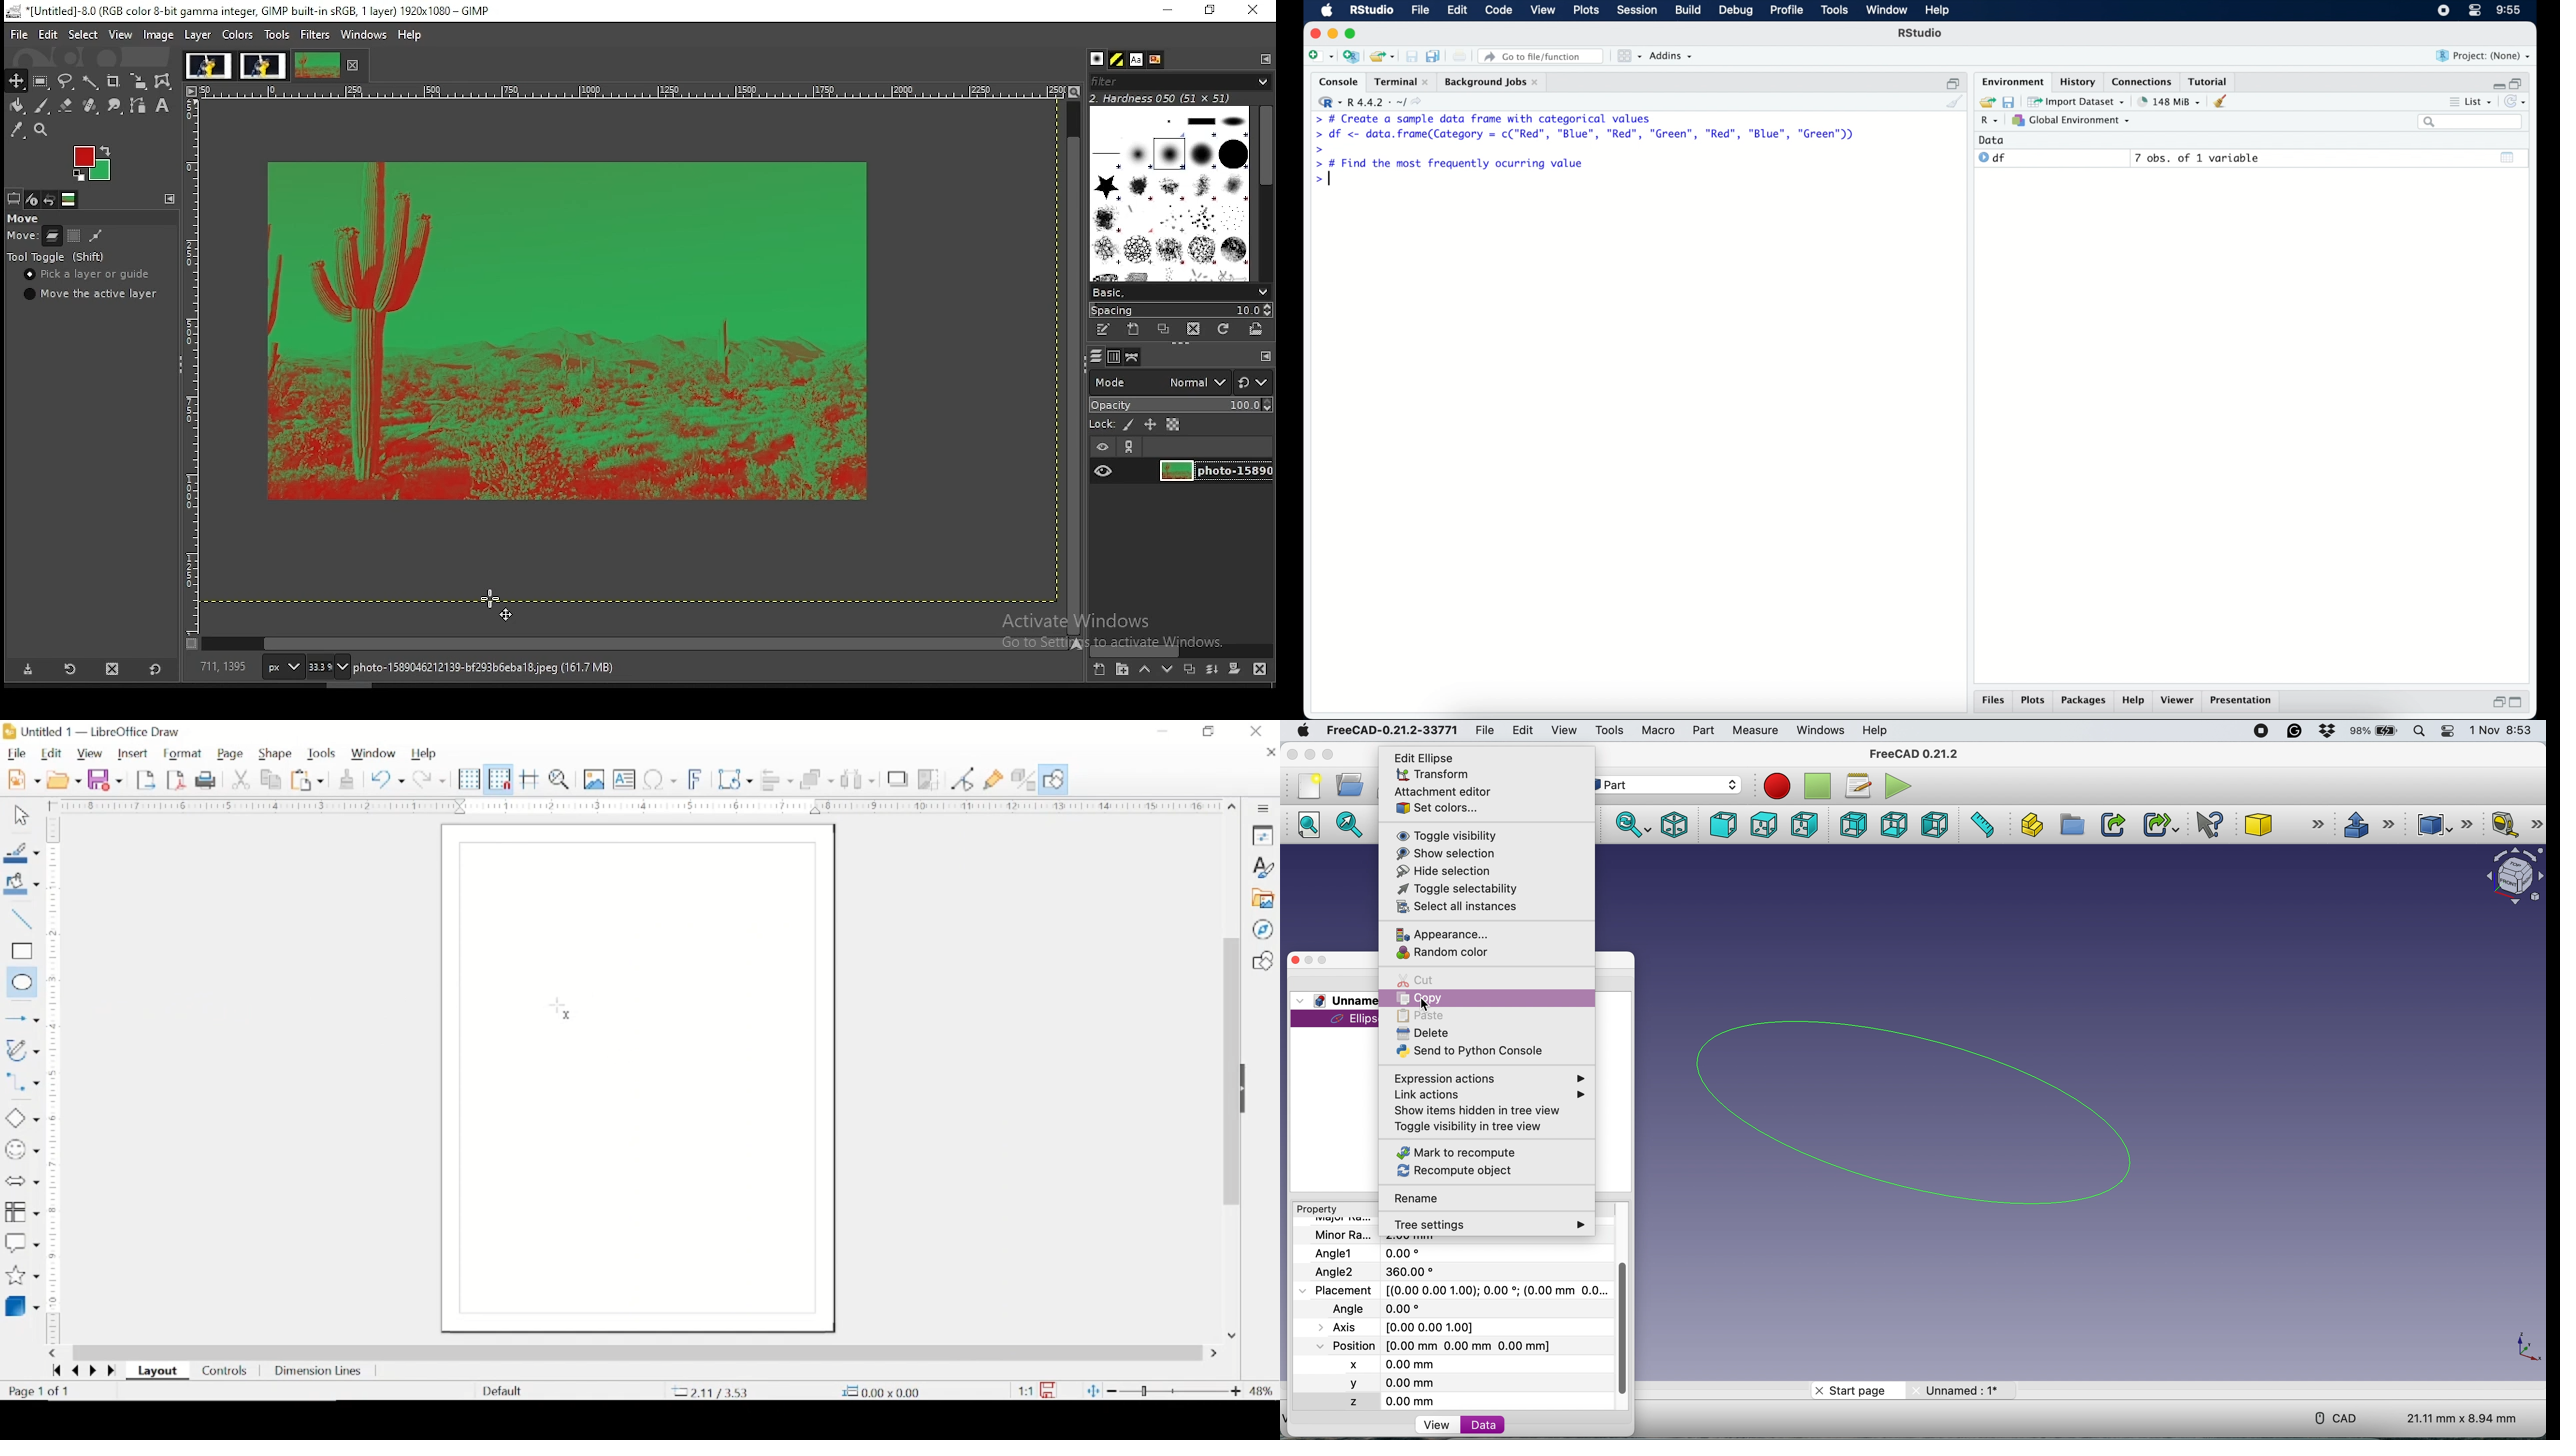  What do you see at coordinates (1457, 11) in the screenshot?
I see `edit` at bounding box center [1457, 11].